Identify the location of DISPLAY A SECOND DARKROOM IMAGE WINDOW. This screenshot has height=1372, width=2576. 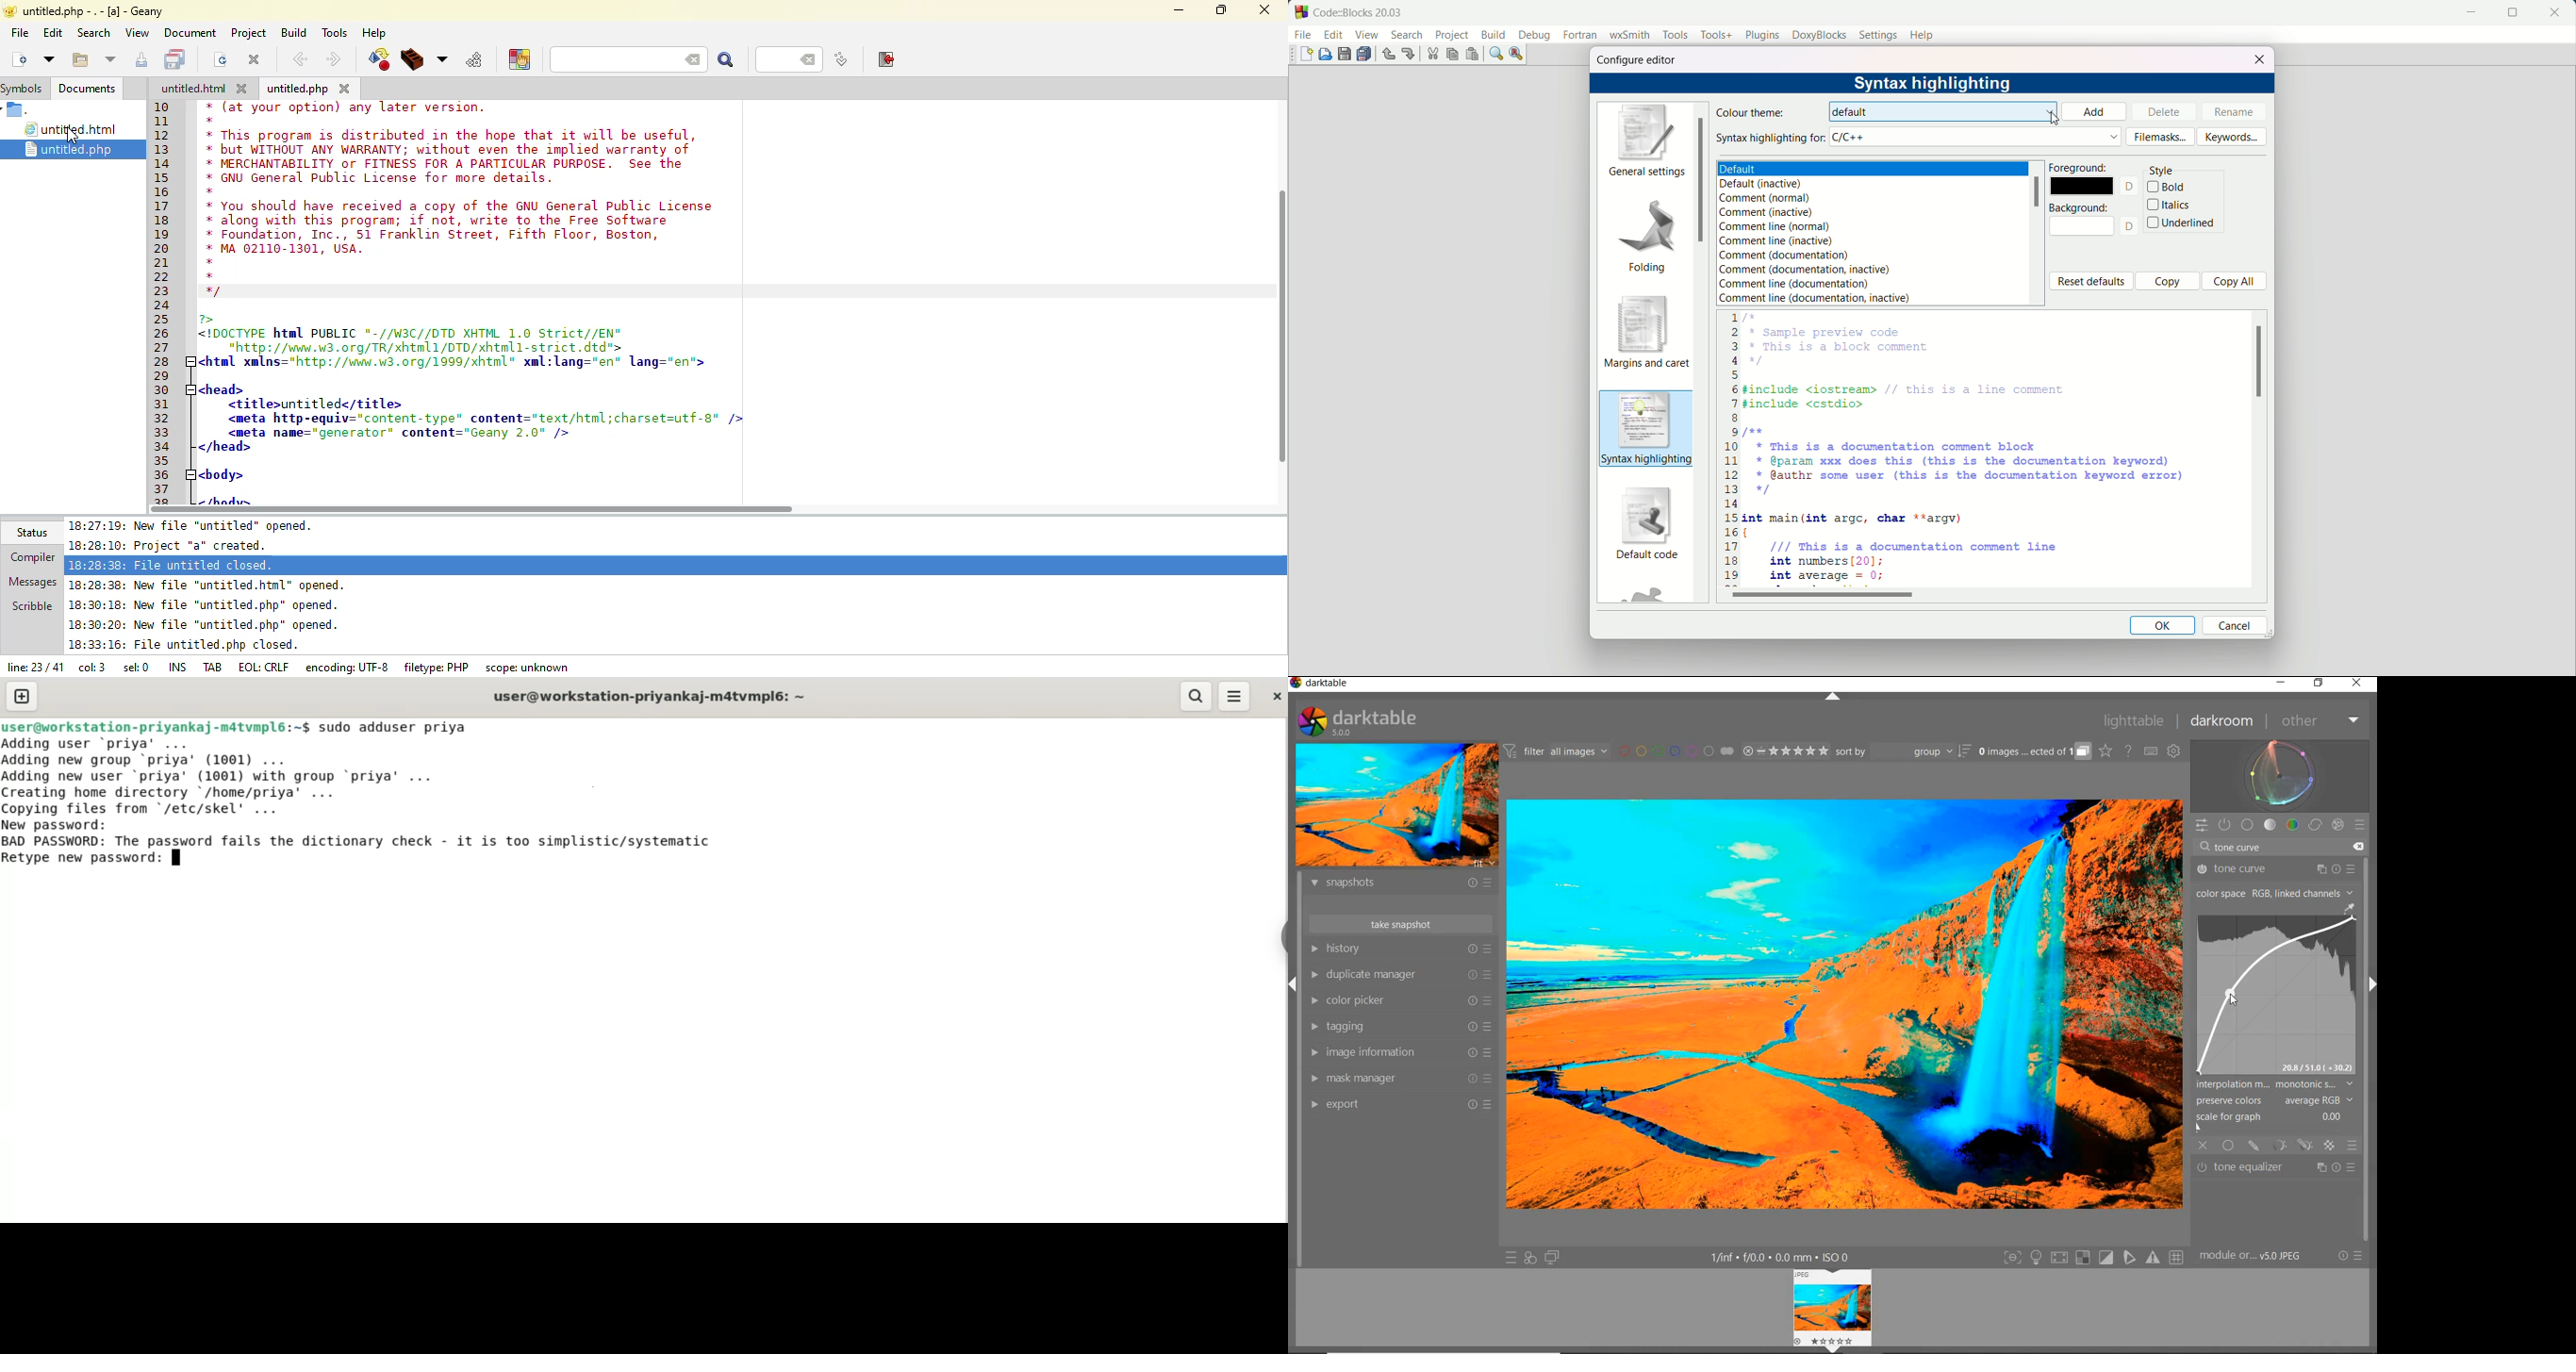
(1553, 1257).